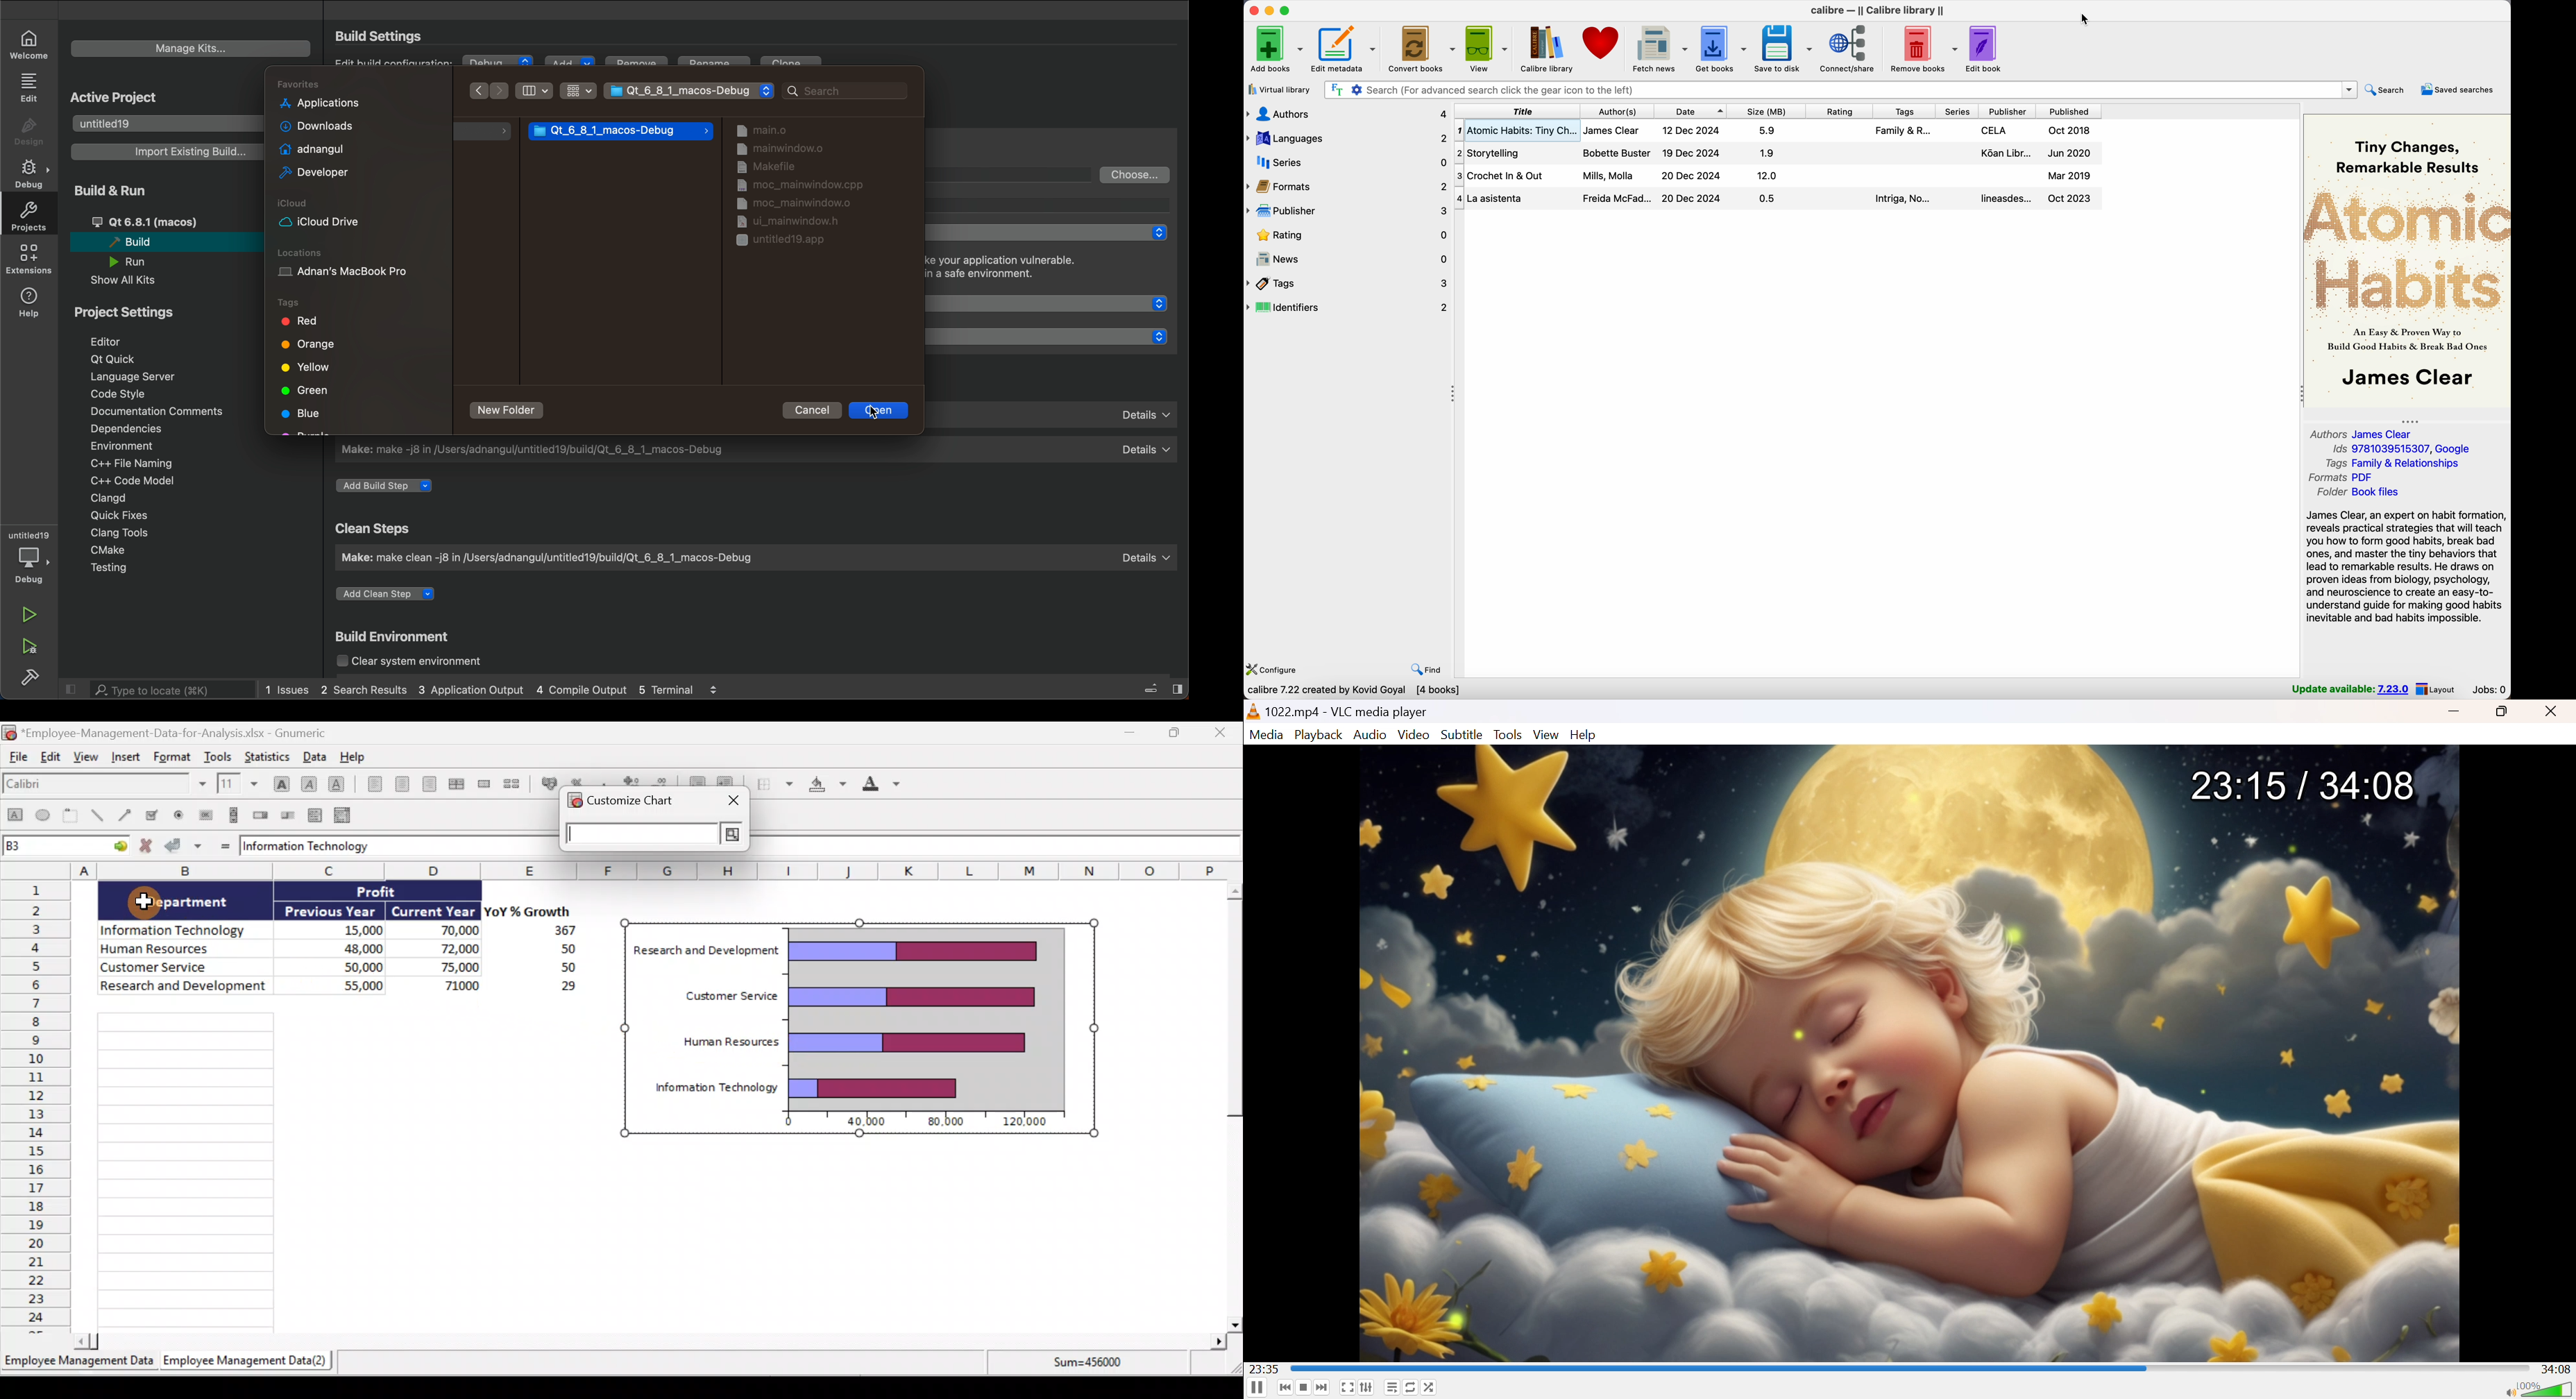 The width and height of the screenshot is (2576, 1400). What do you see at coordinates (2507, 1391) in the screenshot?
I see `Mute` at bounding box center [2507, 1391].